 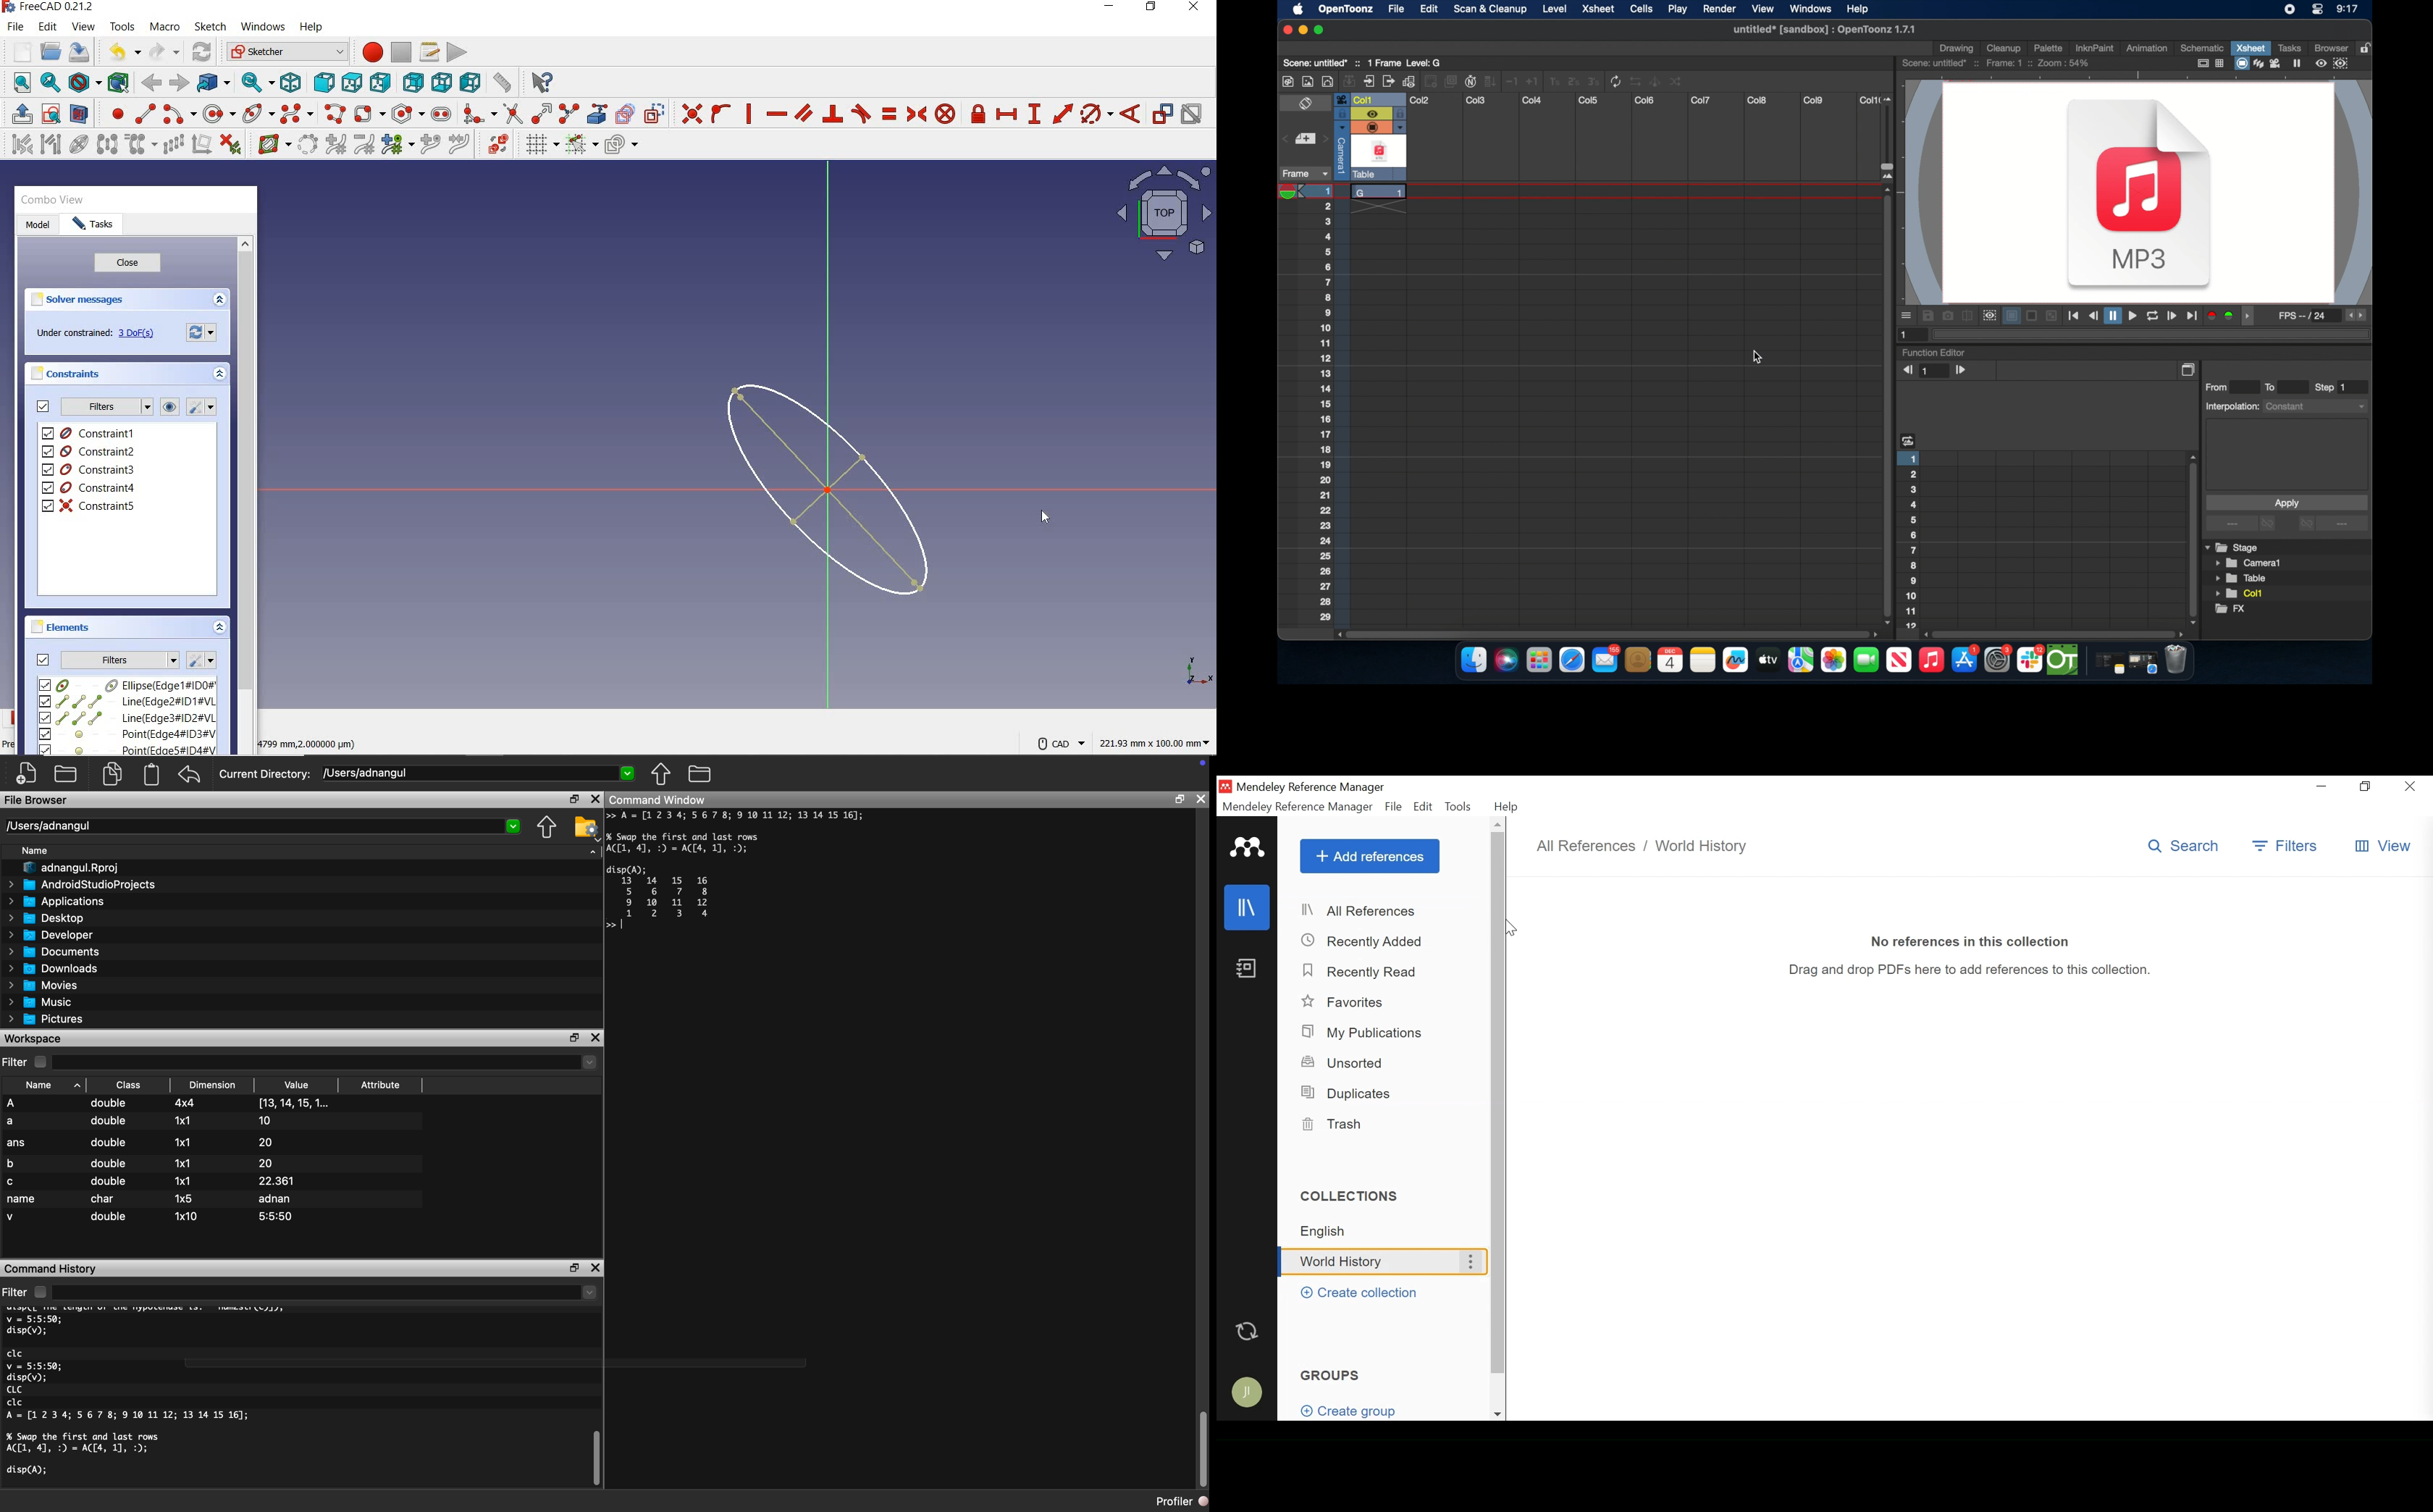 What do you see at coordinates (1336, 1125) in the screenshot?
I see `Trash` at bounding box center [1336, 1125].